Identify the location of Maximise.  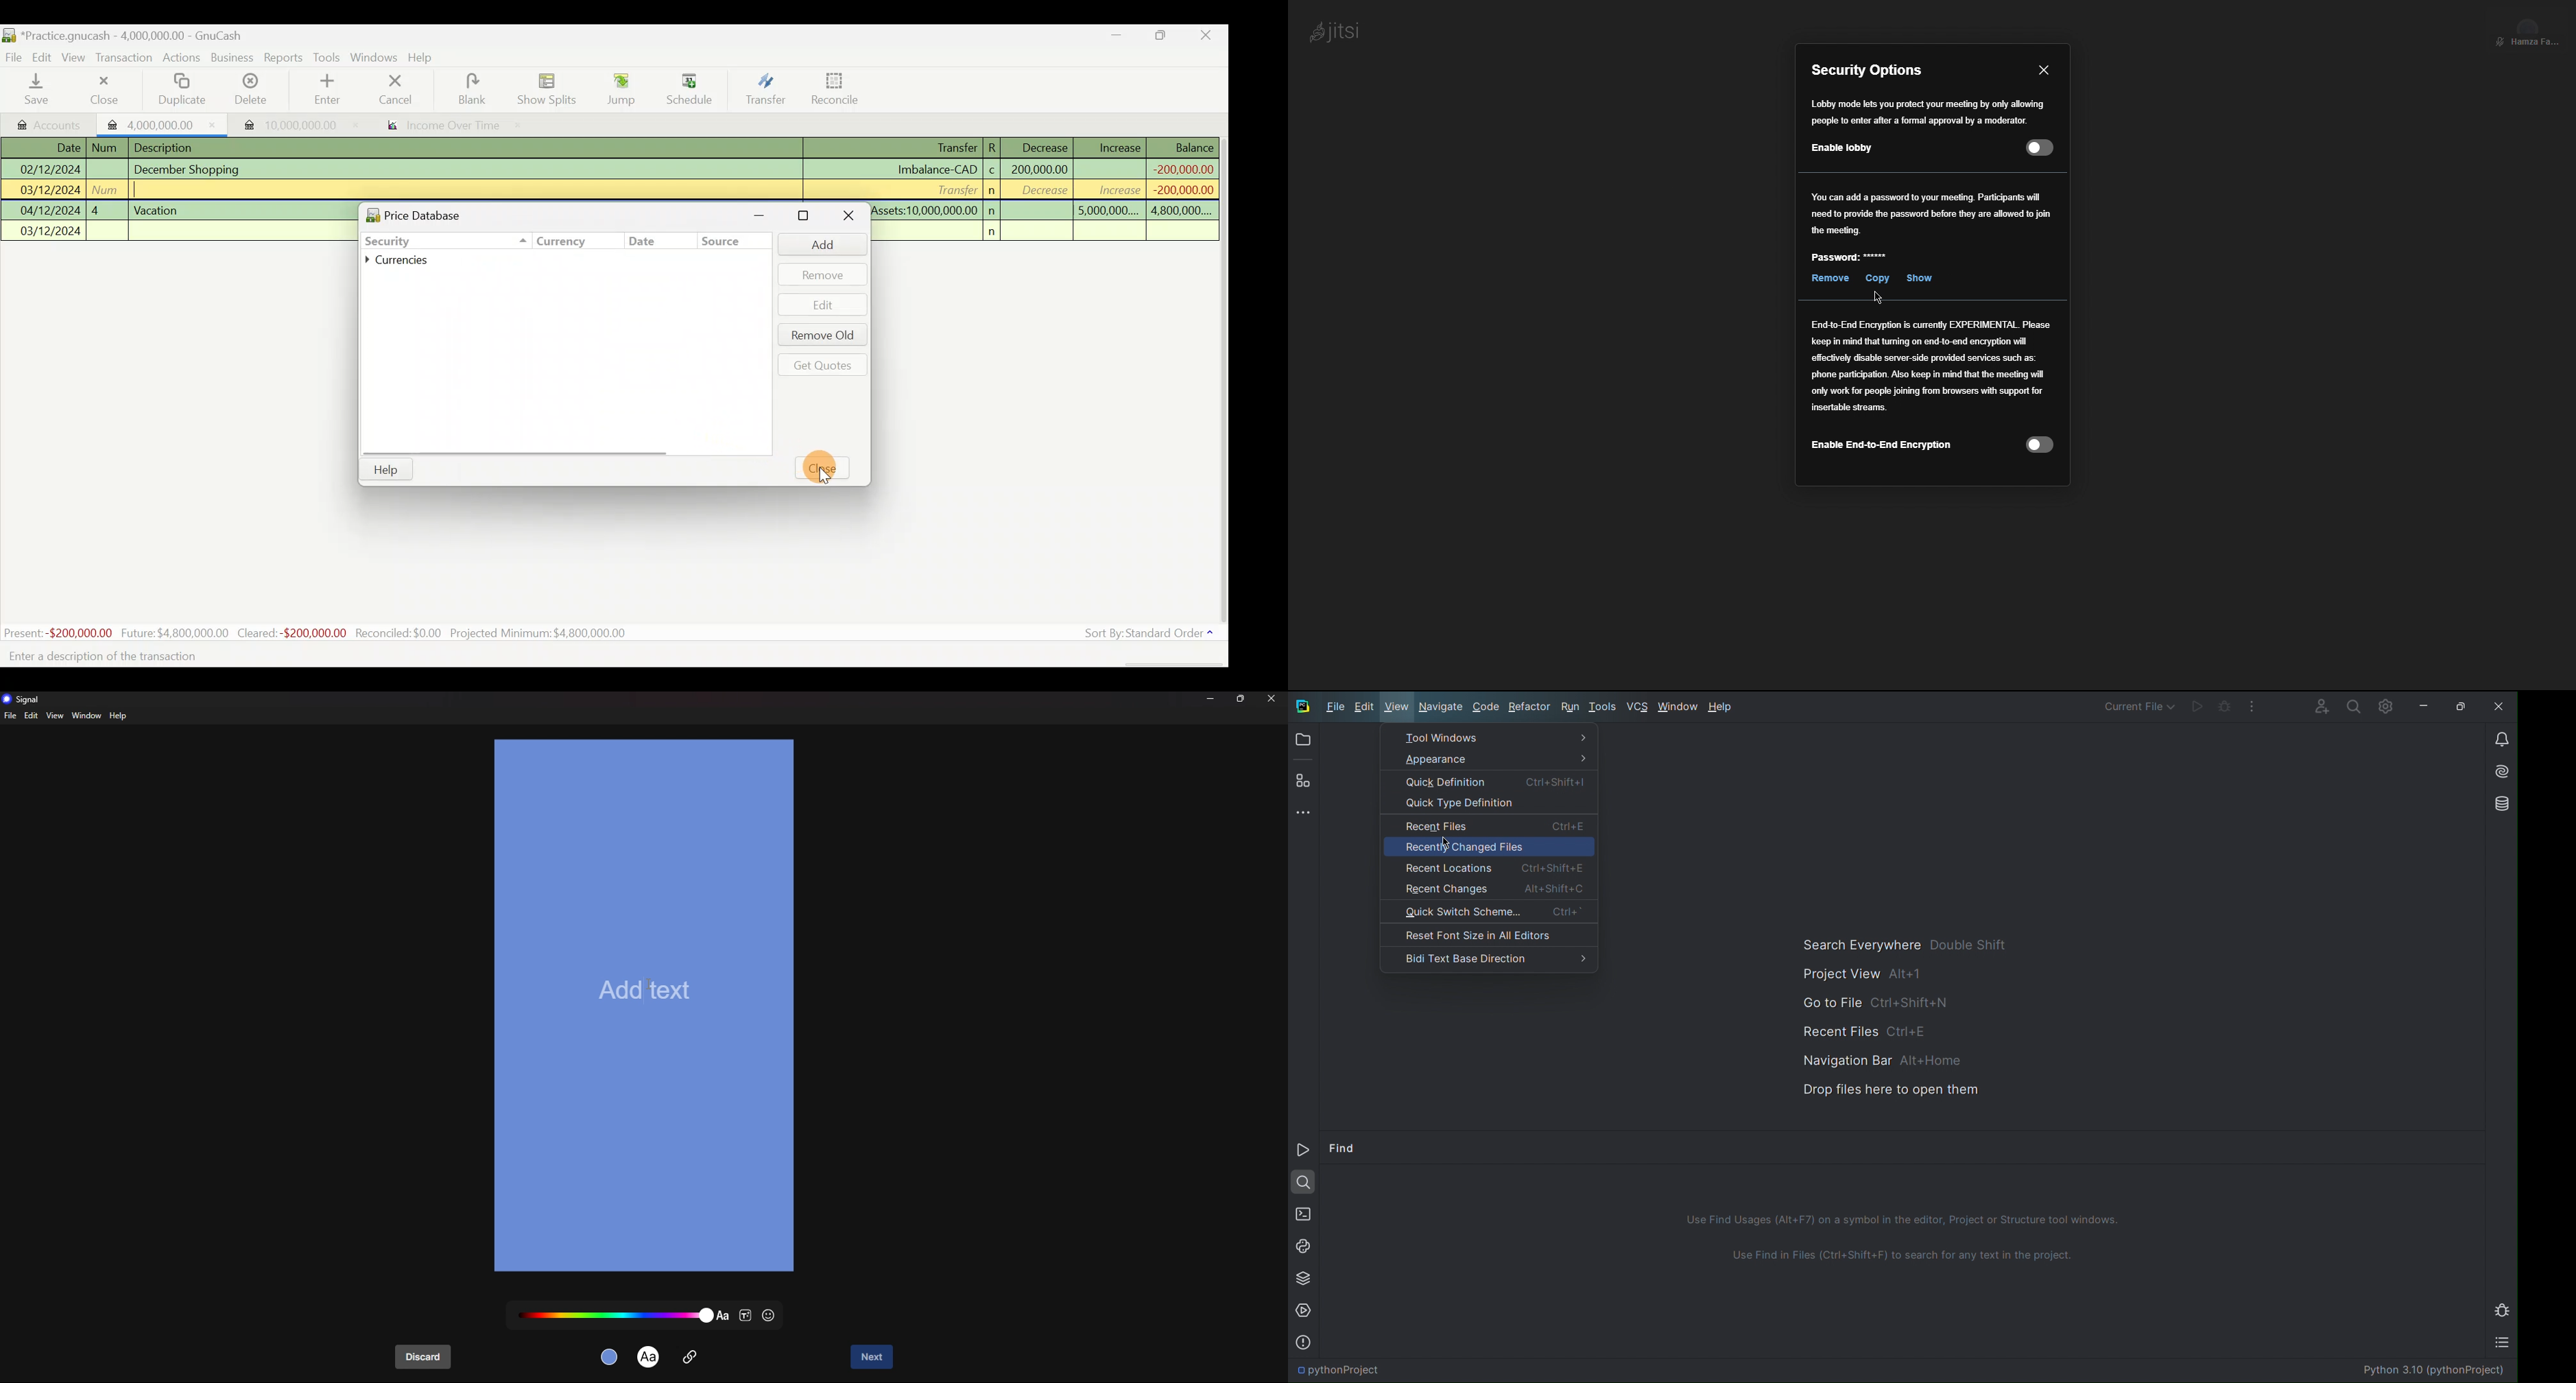
(1168, 37).